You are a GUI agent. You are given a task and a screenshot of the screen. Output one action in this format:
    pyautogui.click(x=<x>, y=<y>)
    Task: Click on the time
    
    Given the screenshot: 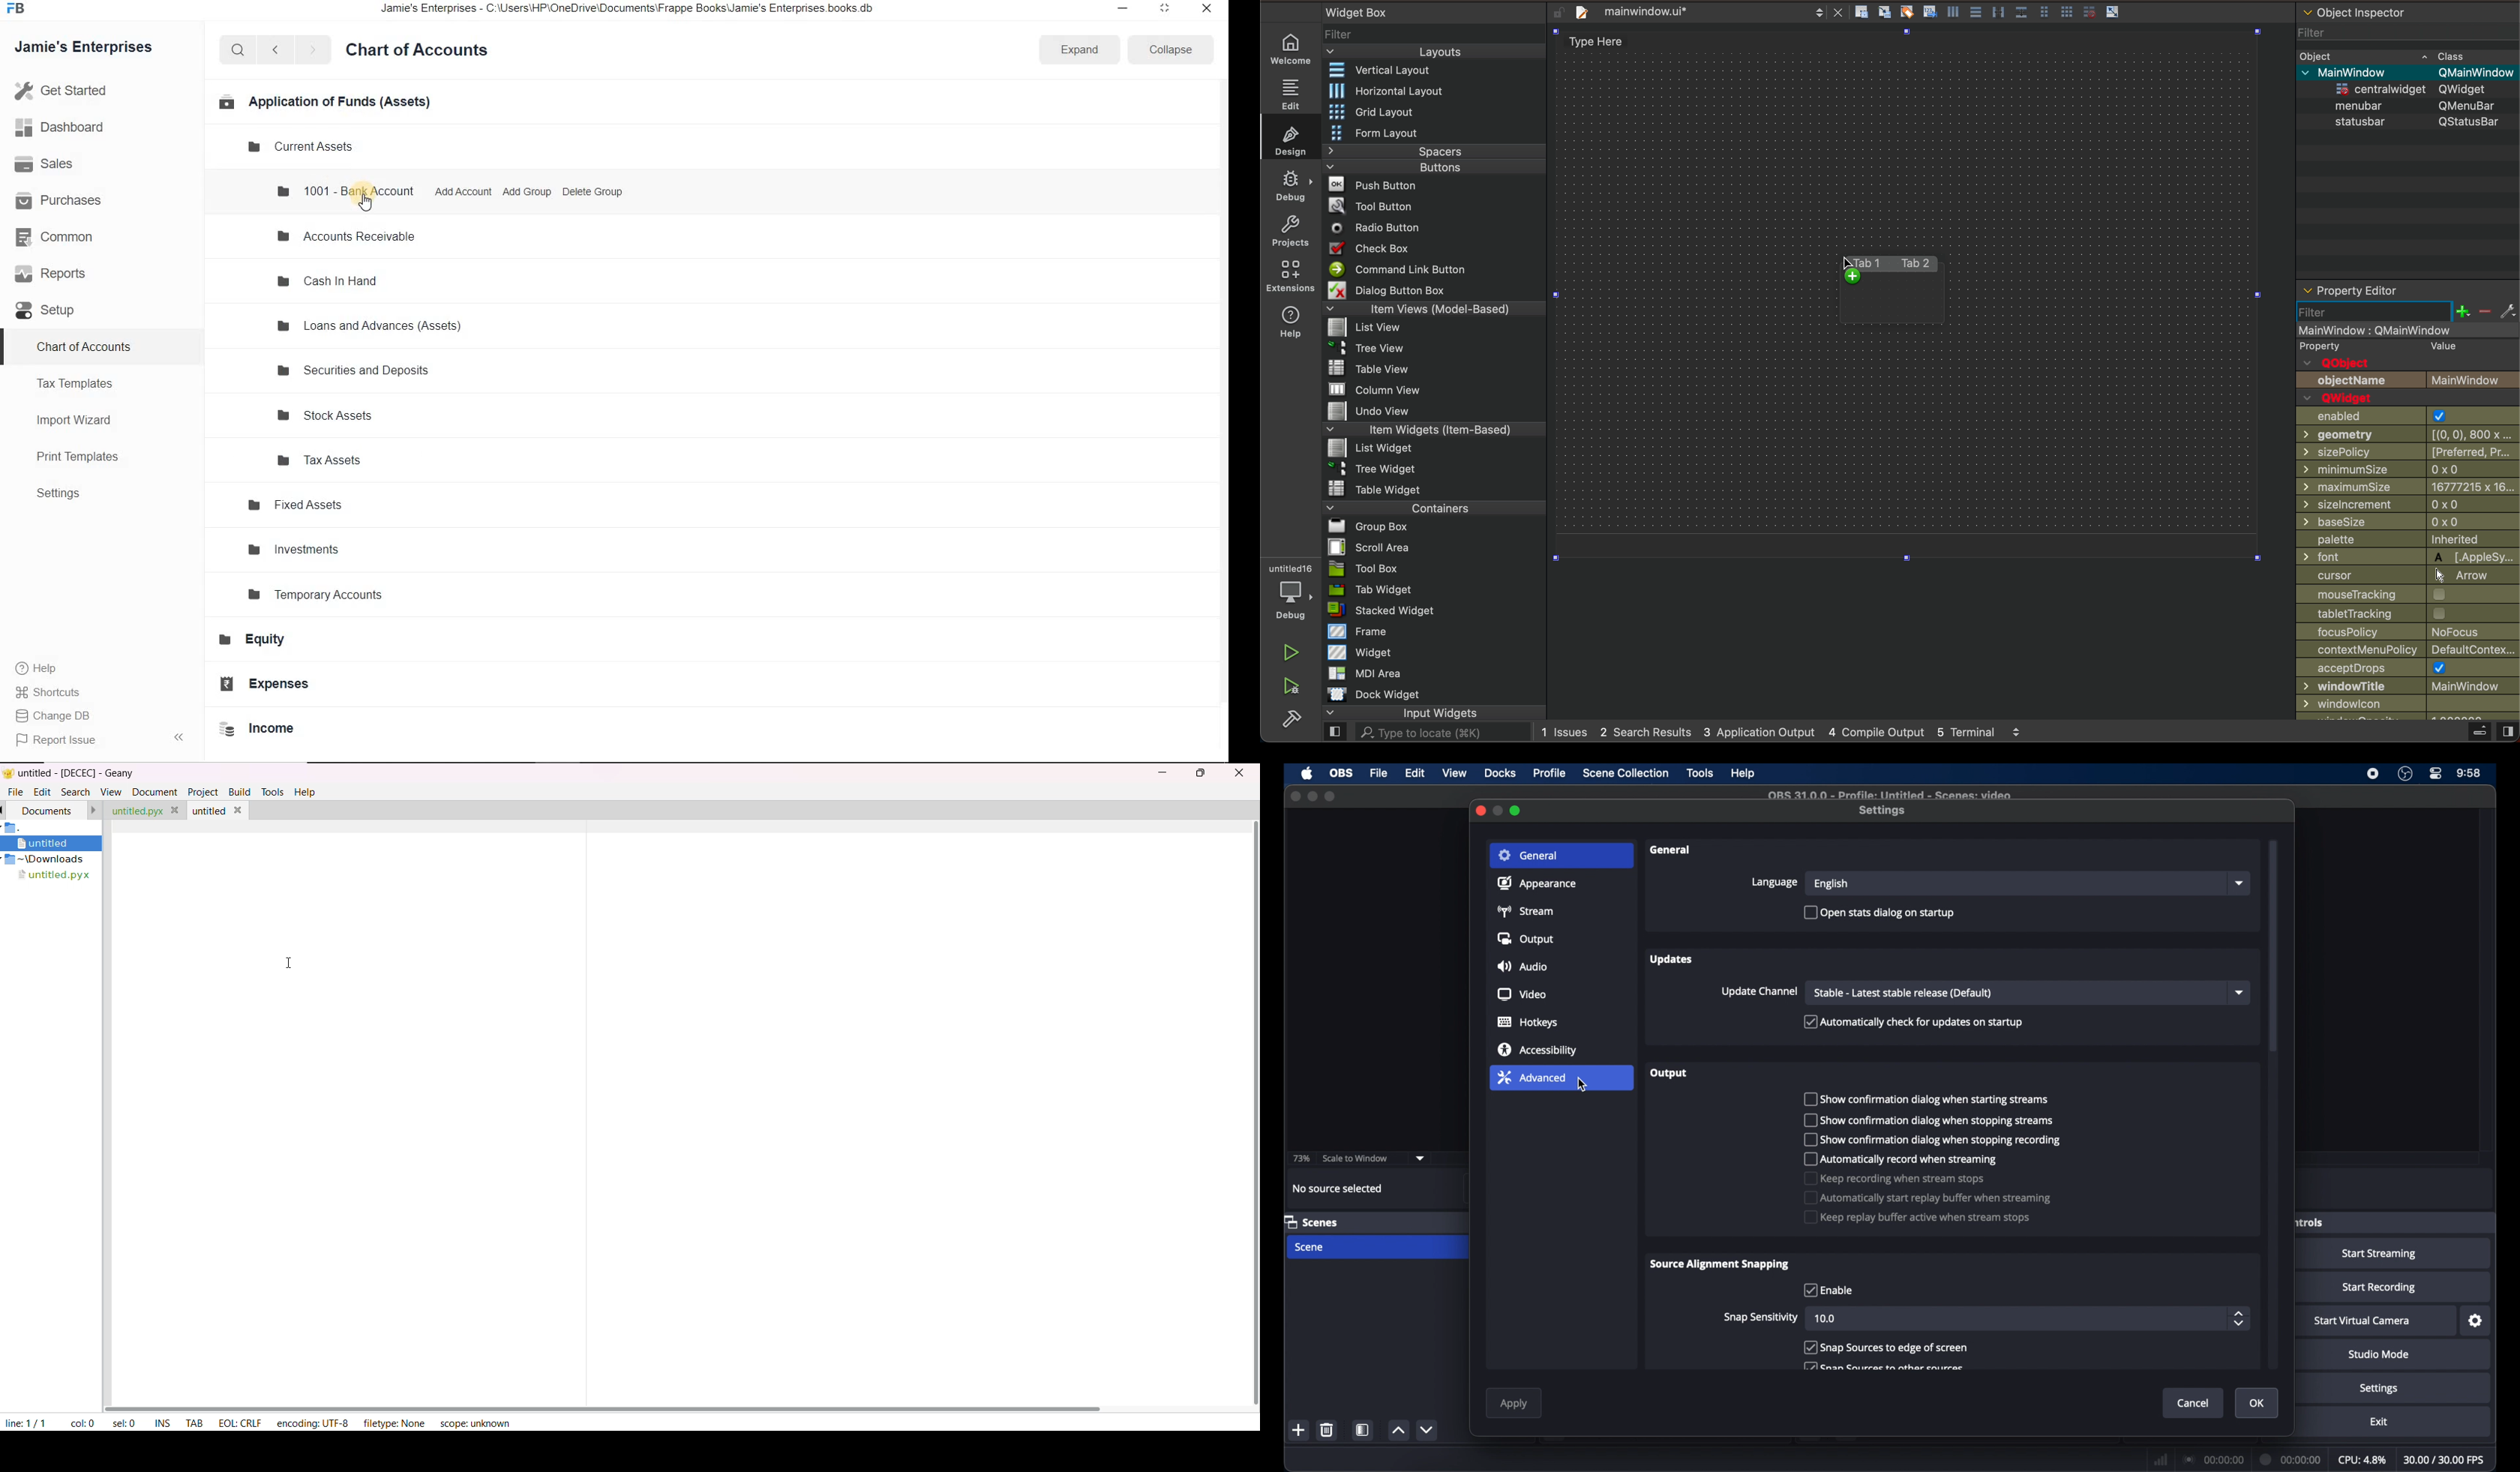 What is the action you would take?
    pyautogui.click(x=2469, y=774)
    